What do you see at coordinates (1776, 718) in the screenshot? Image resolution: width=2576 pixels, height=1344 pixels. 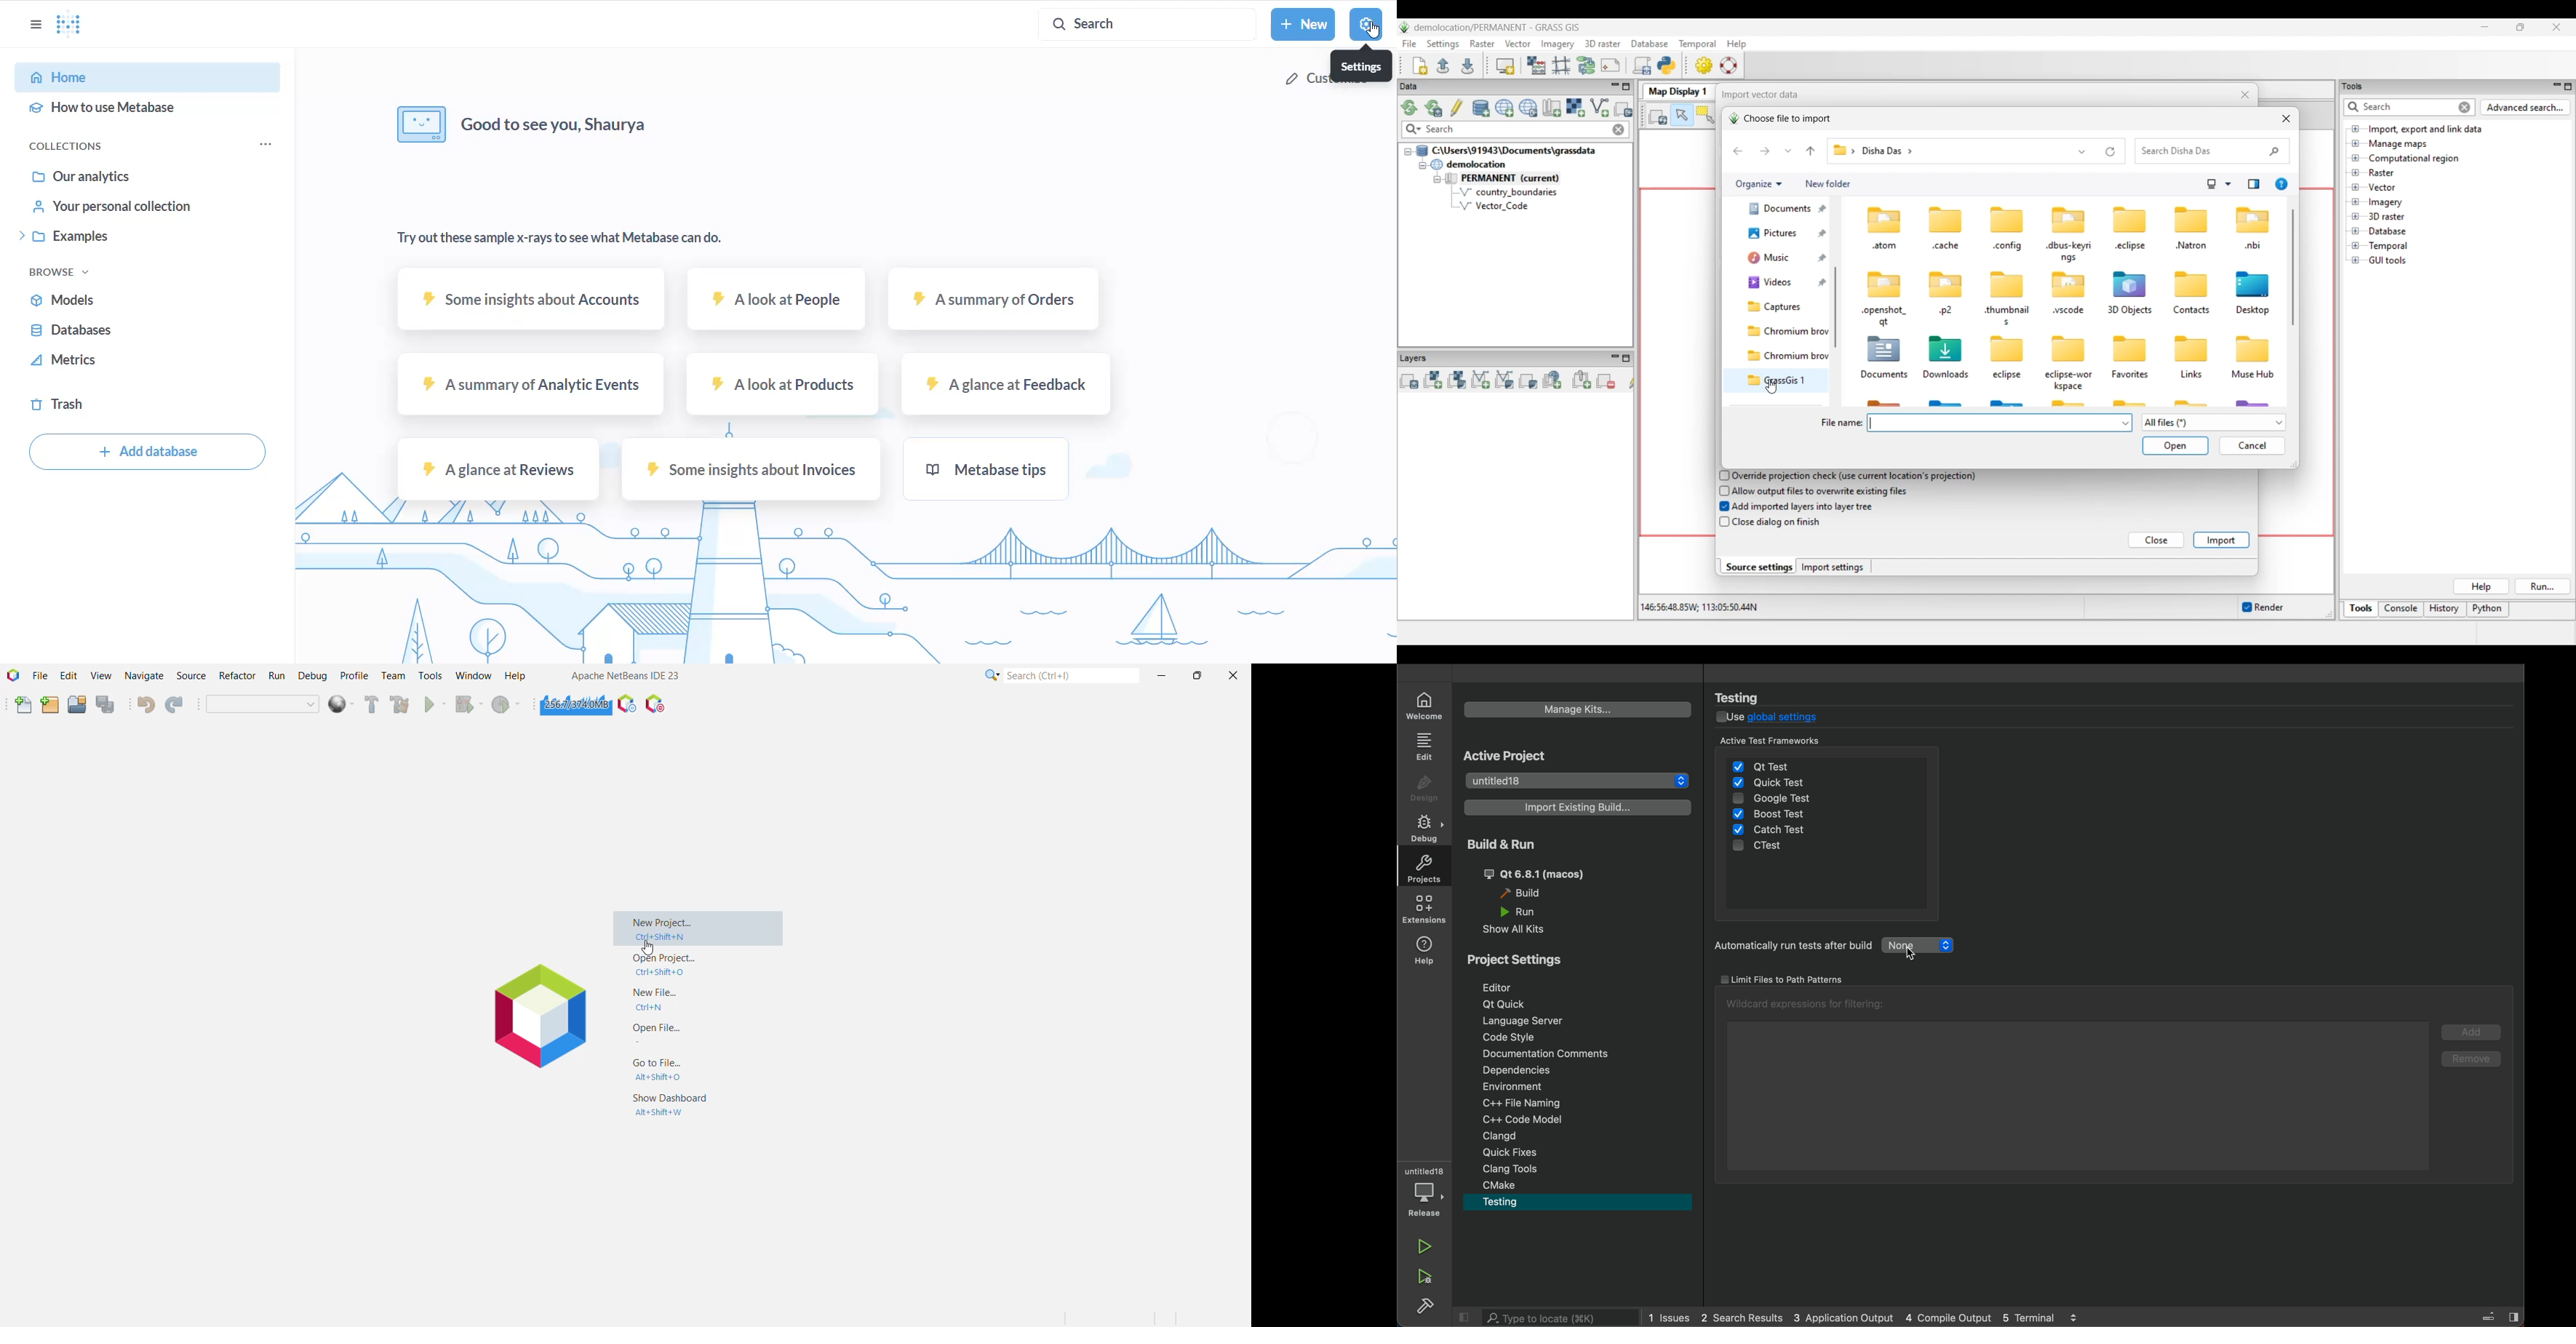 I see `use global setting ` at bounding box center [1776, 718].